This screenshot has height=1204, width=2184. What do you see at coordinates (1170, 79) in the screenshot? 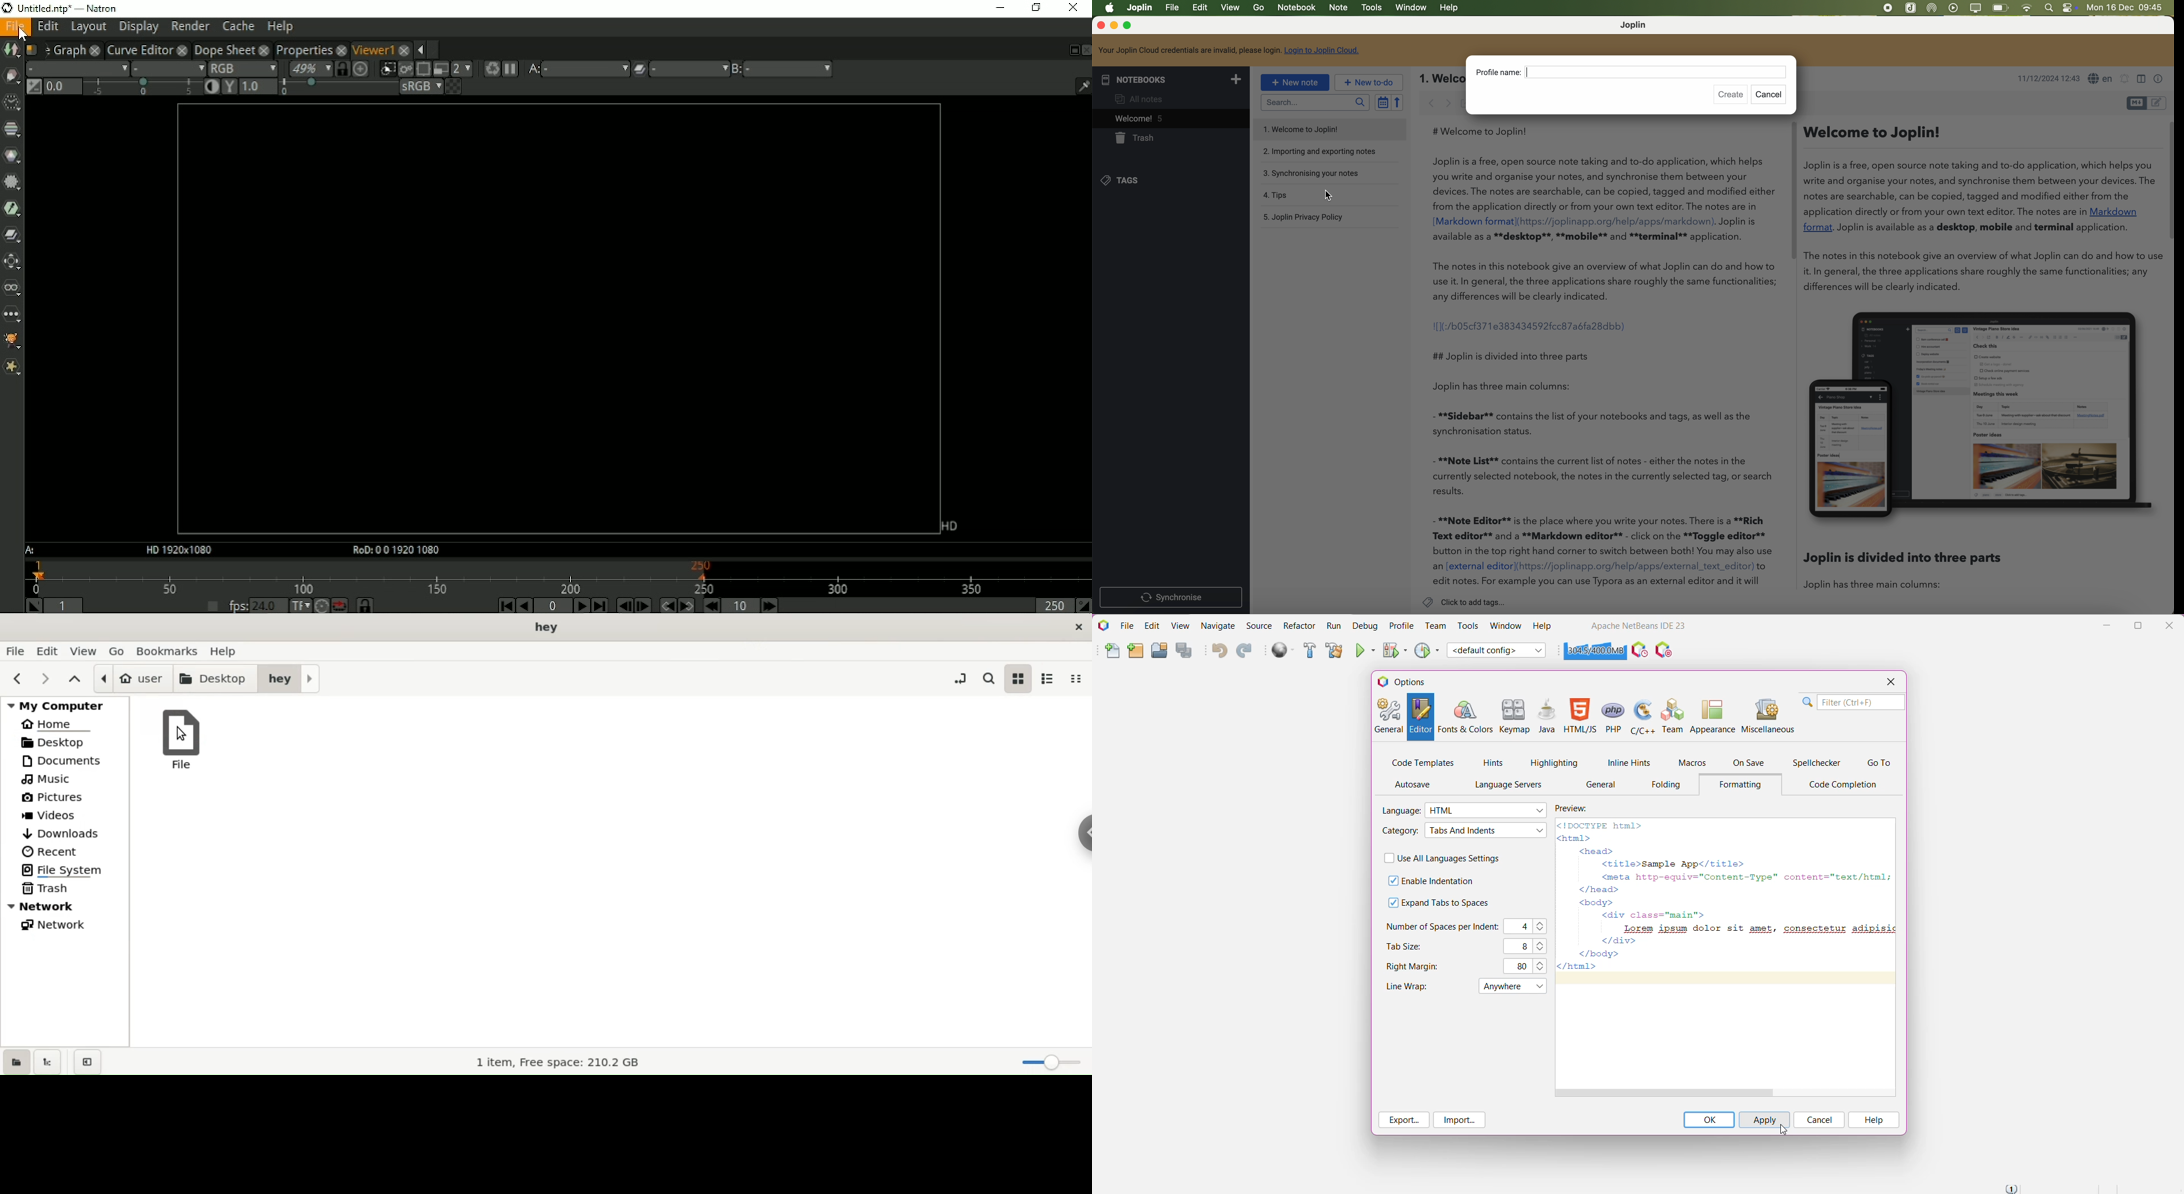
I see `notebooks` at bounding box center [1170, 79].